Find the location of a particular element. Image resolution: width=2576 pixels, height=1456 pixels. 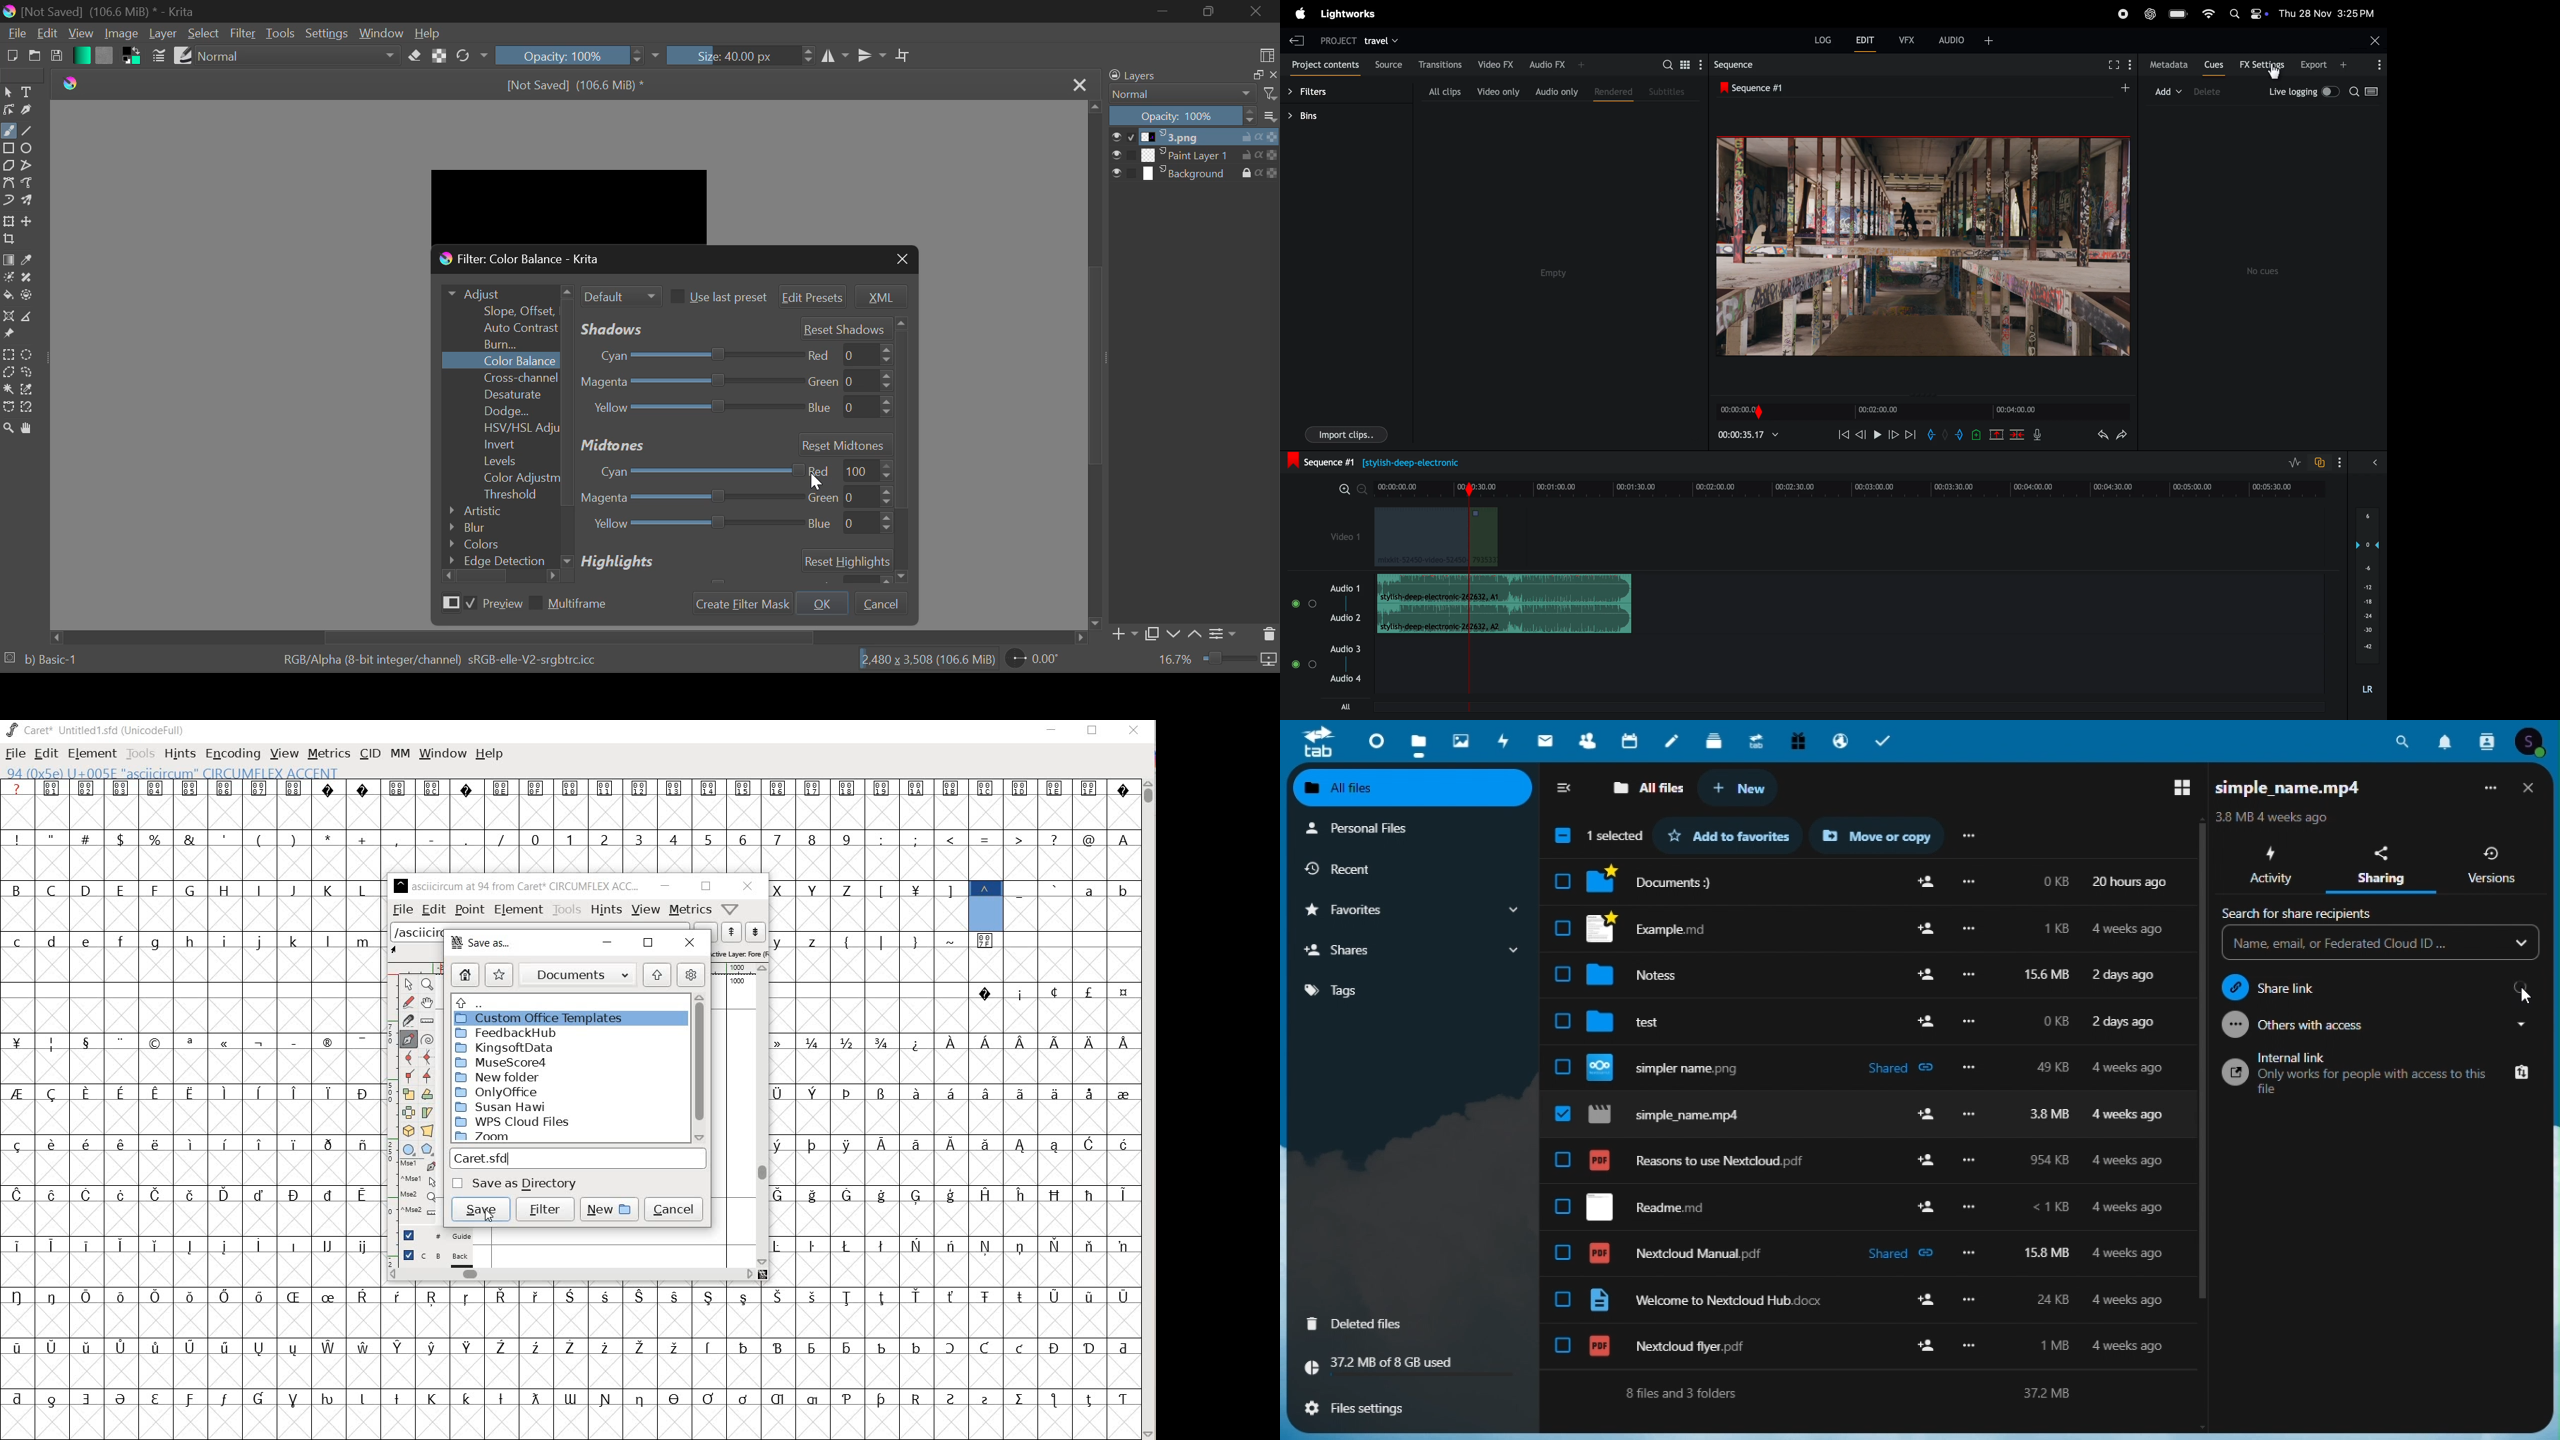

Artistic is located at coordinates (494, 511).